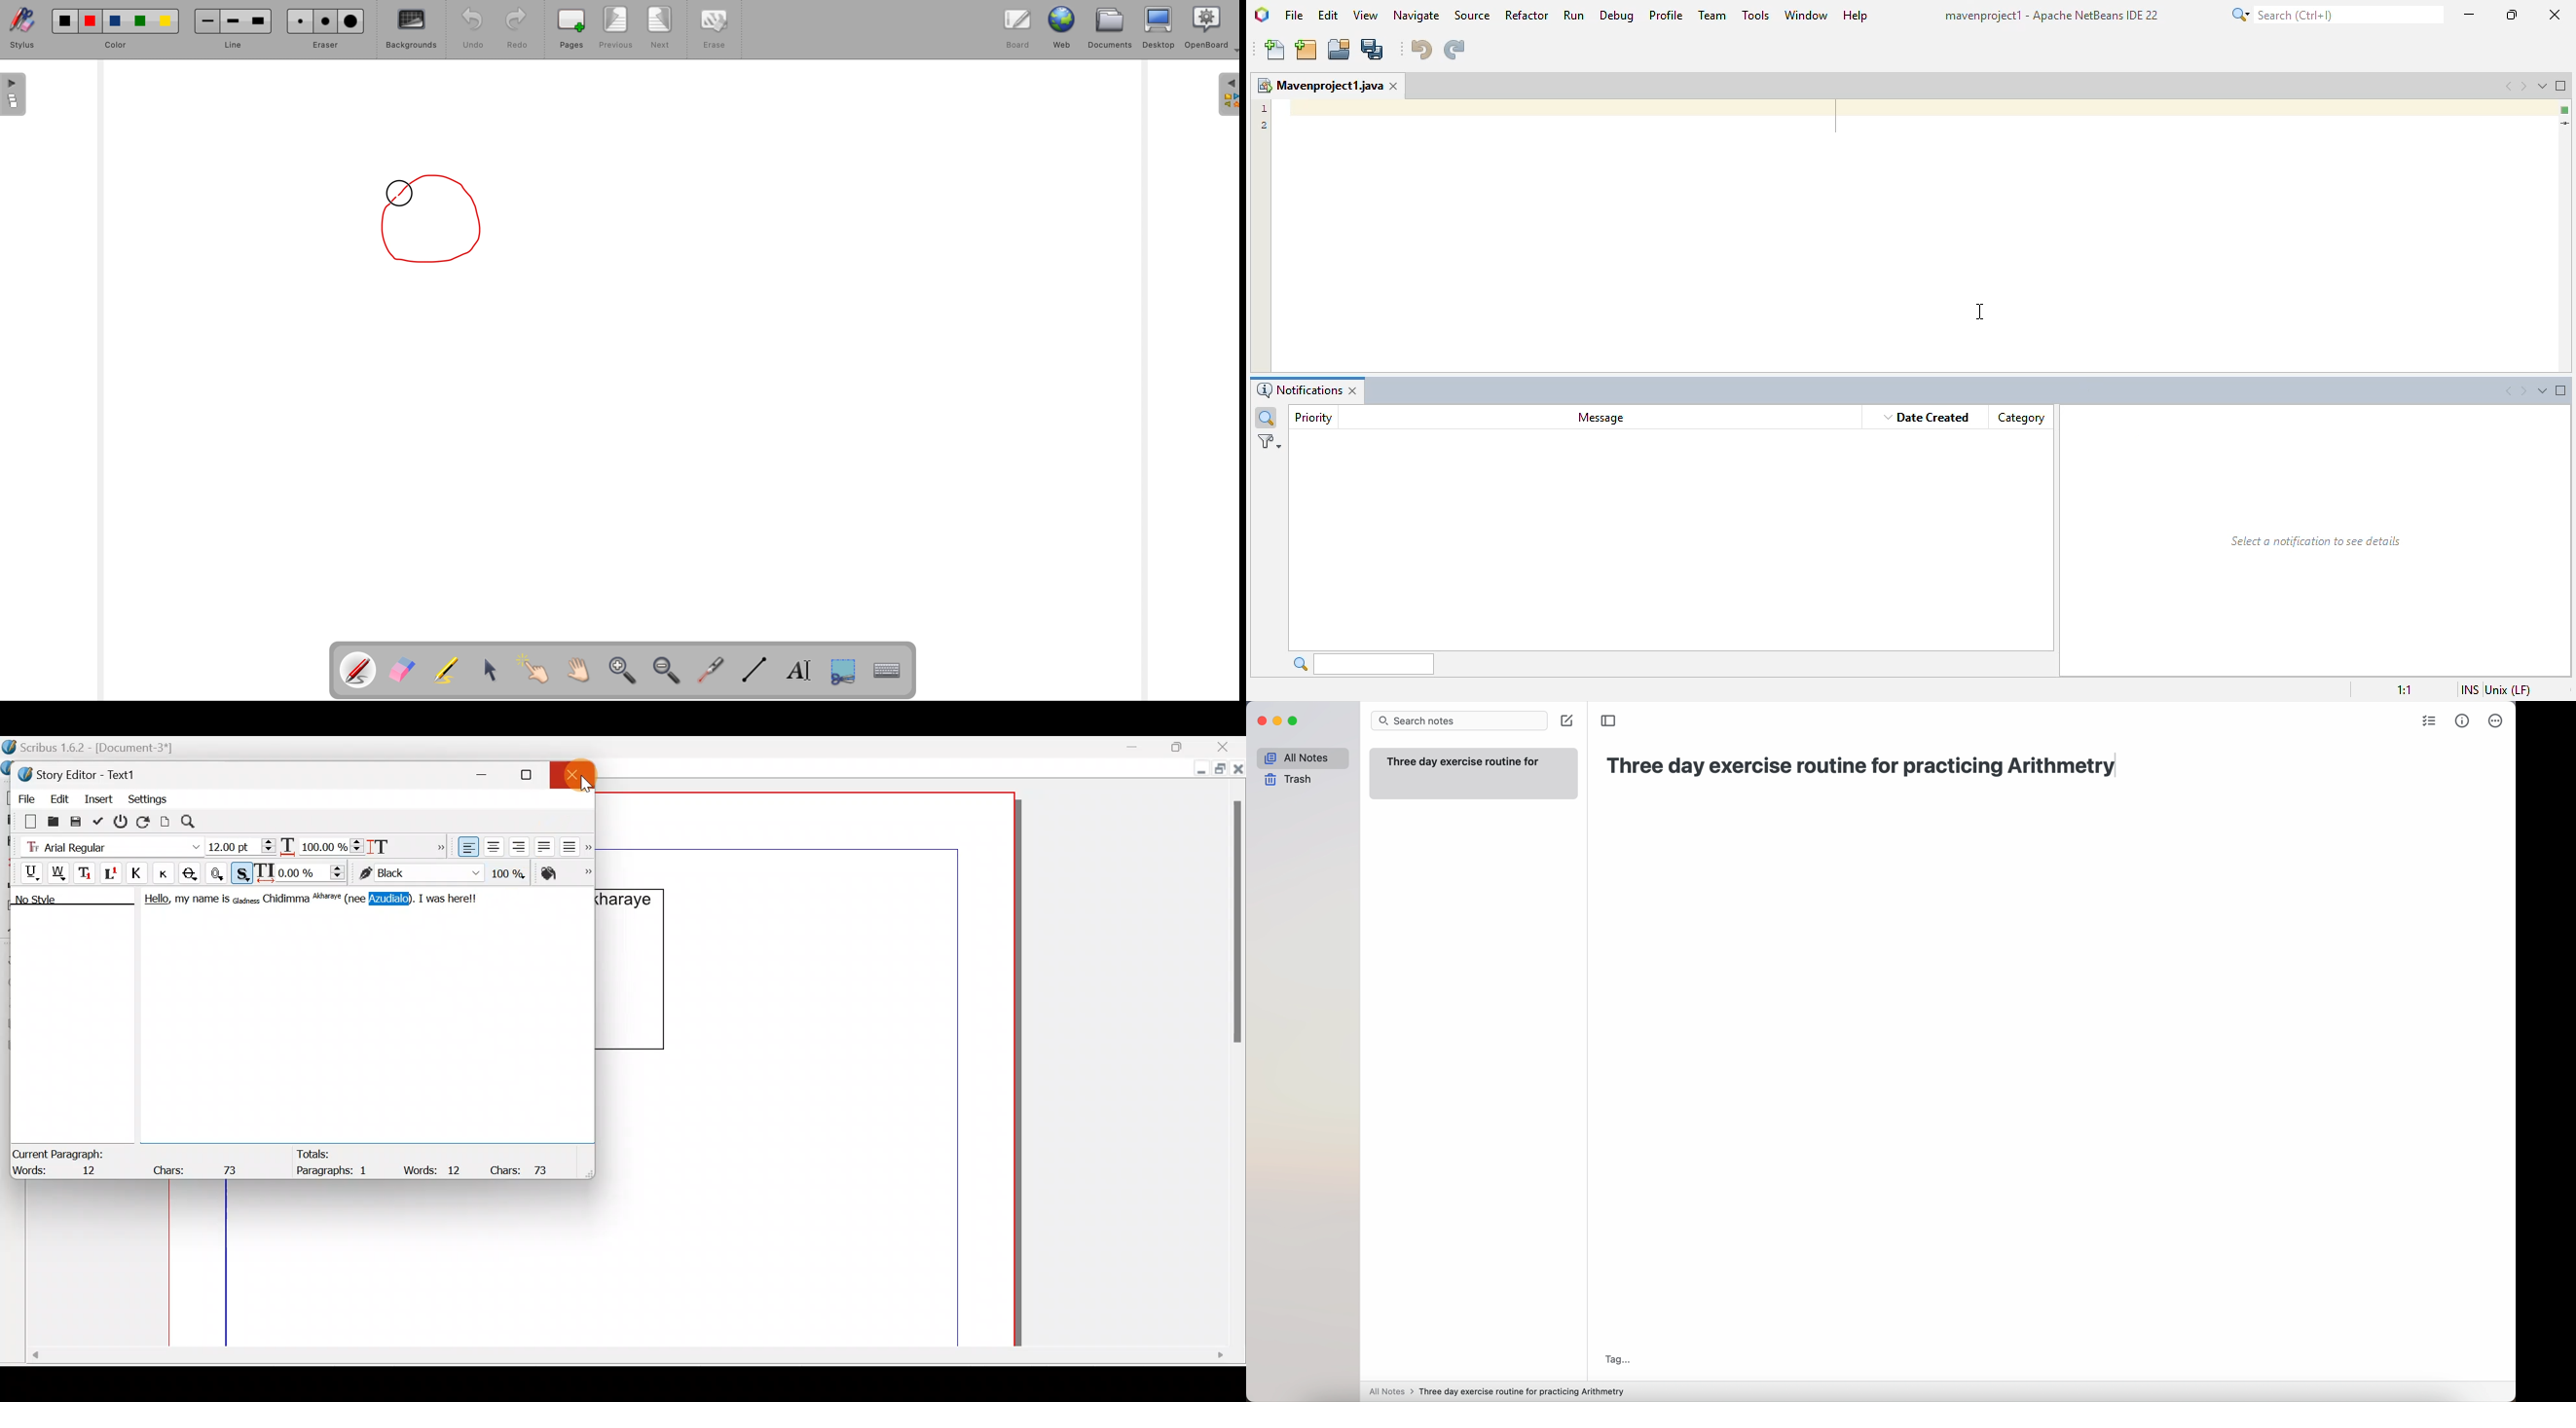 Image resolution: width=2576 pixels, height=1428 pixels. I want to click on No style, so click(50, 902).